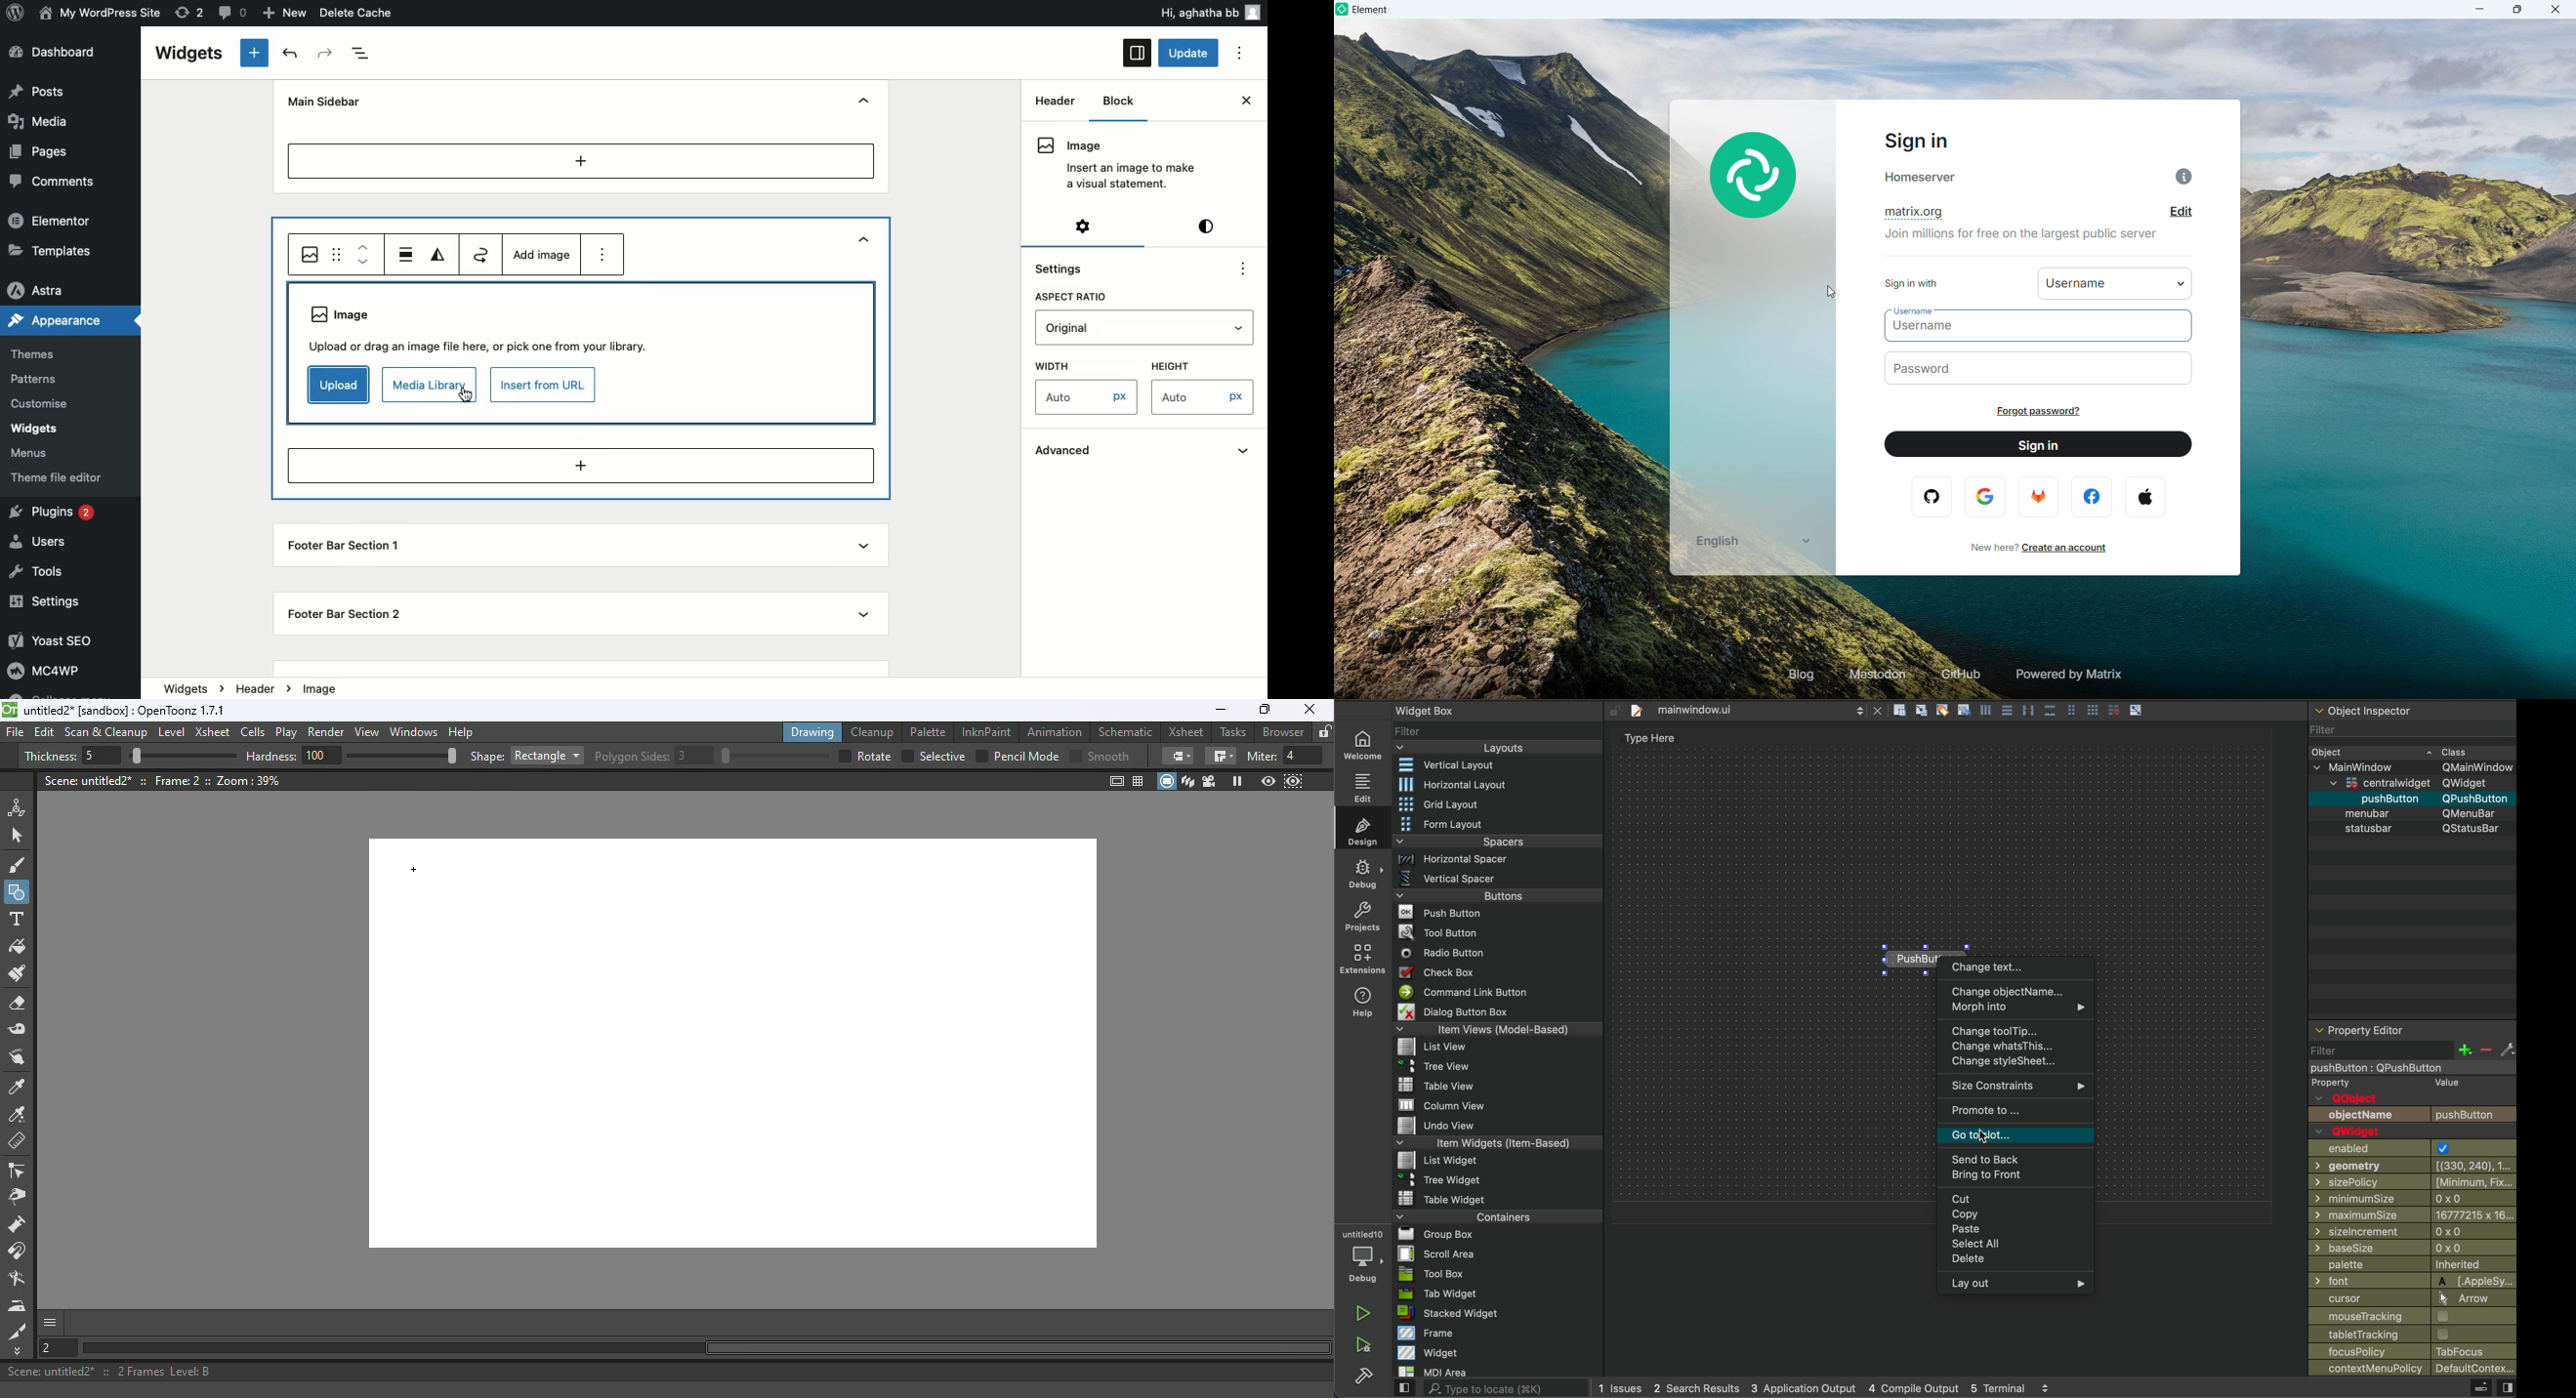 This screenshot has width=2576, height=1400. Describe the element at coordinates (1935, 496) in the screenshot. I see `opera` at that location.